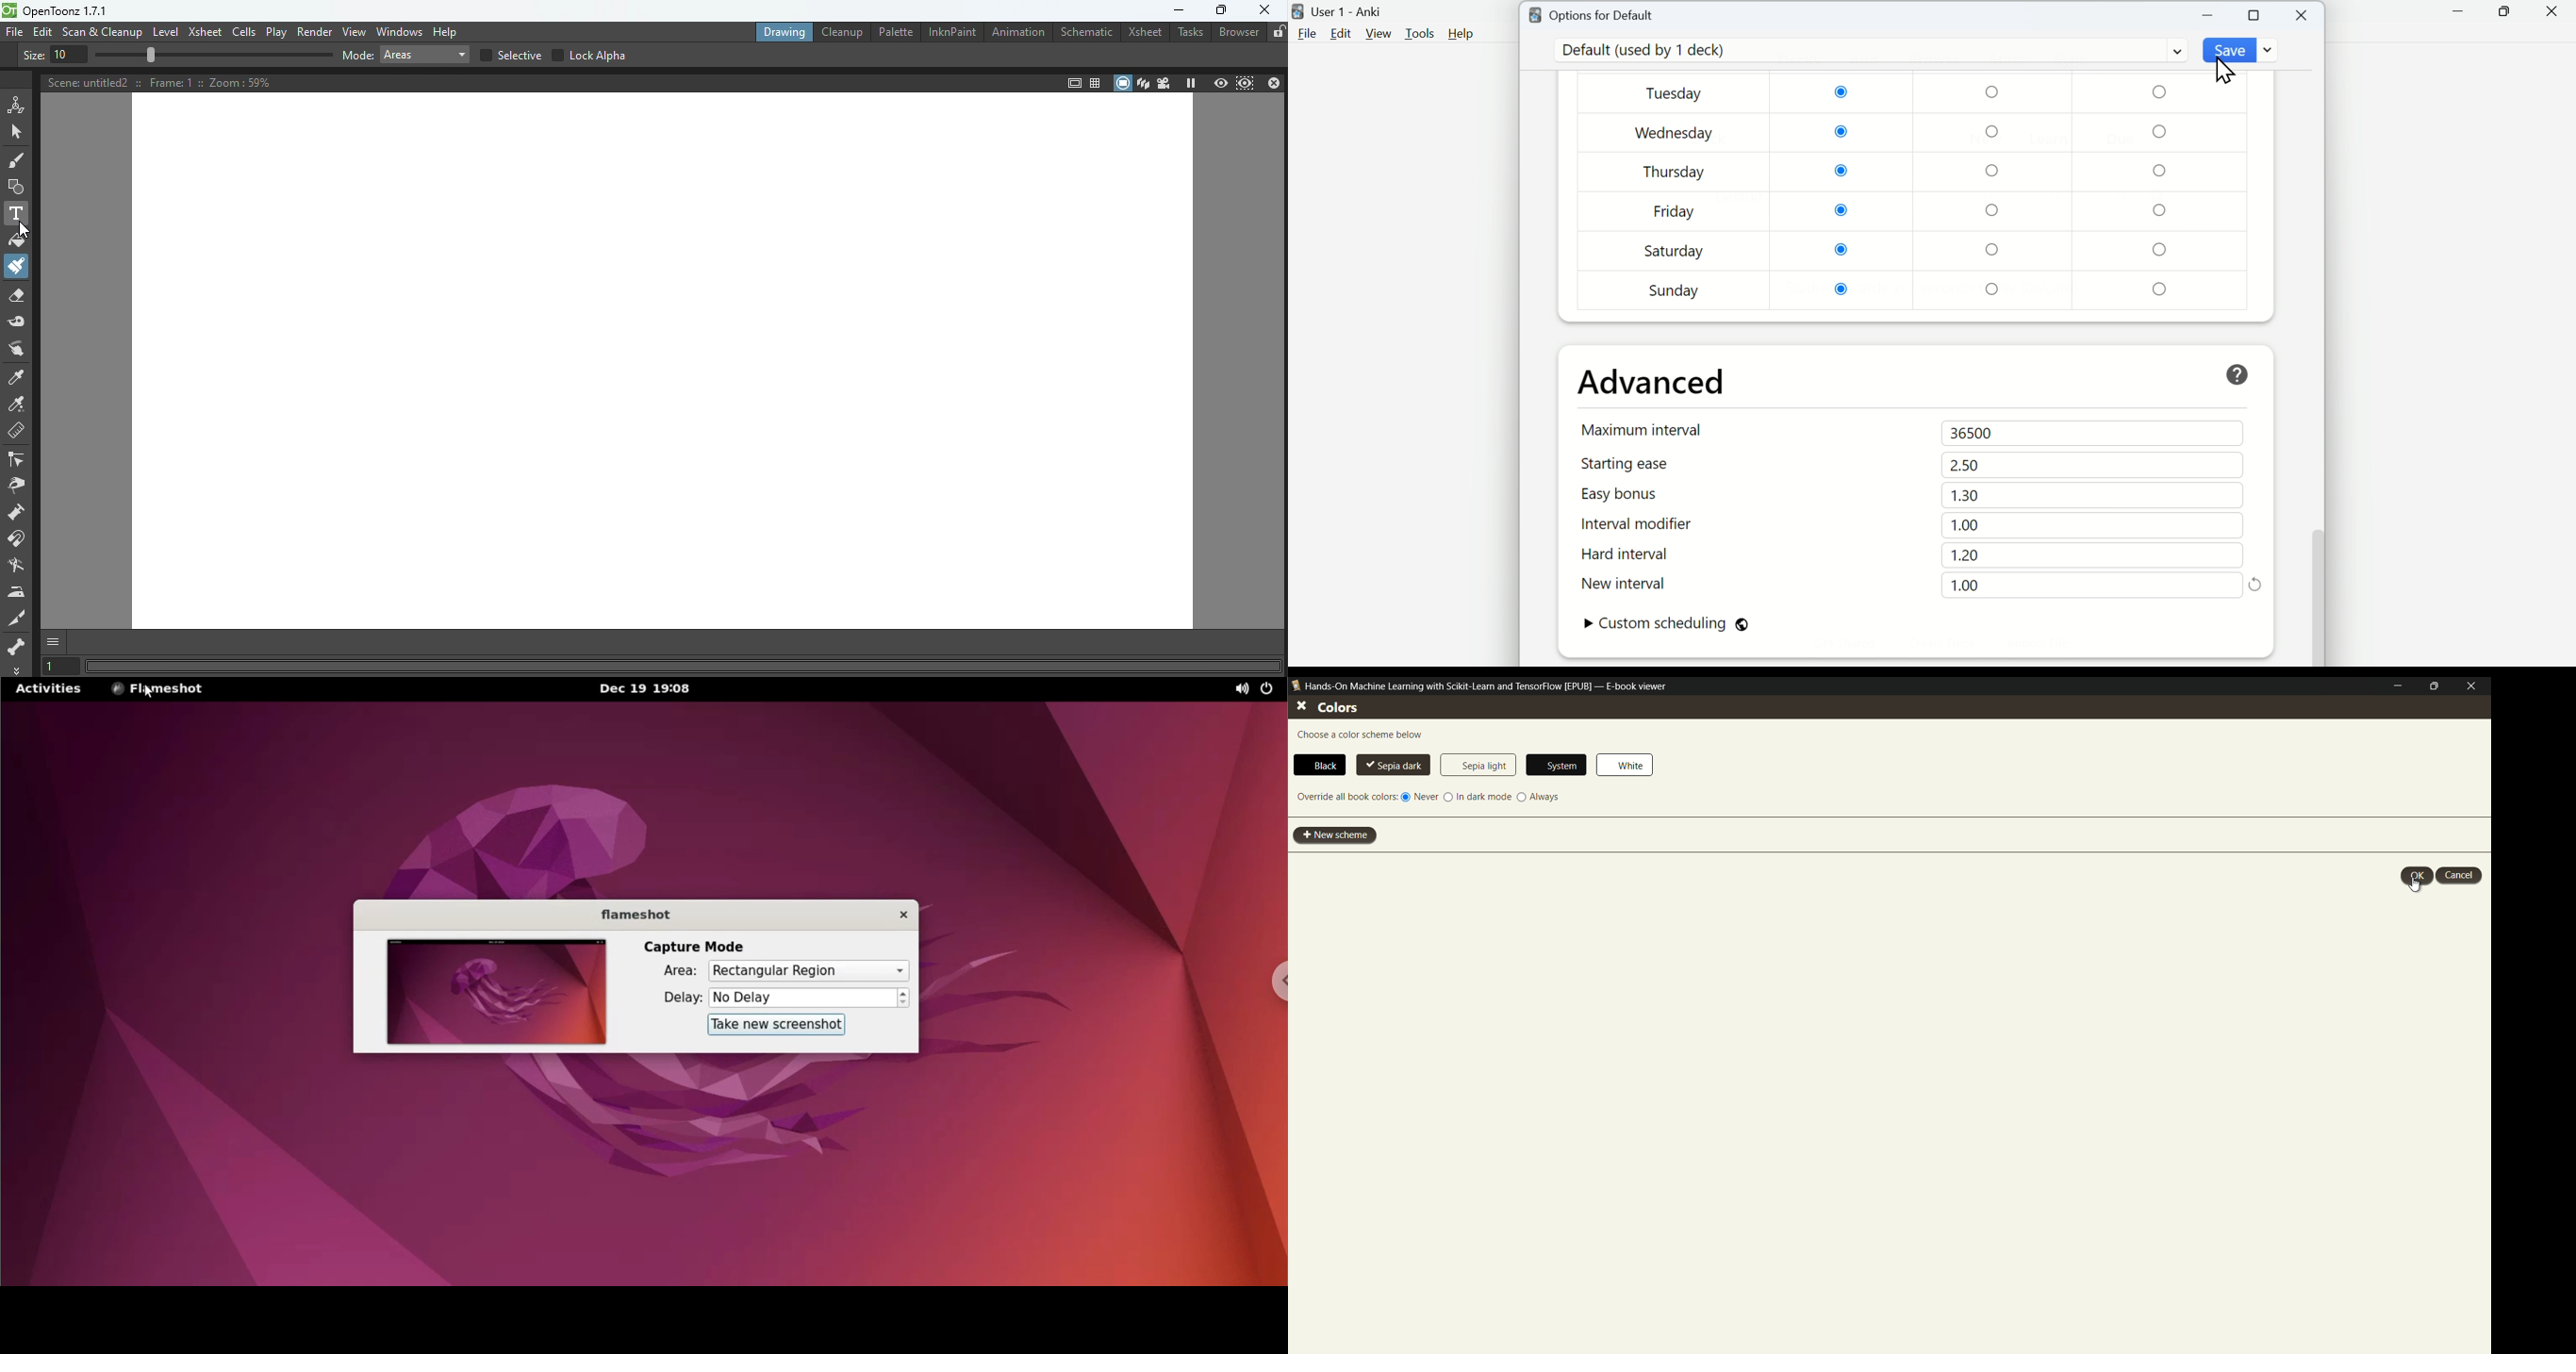  I want to click on Vertical scroll bar, so click(2317, 346).